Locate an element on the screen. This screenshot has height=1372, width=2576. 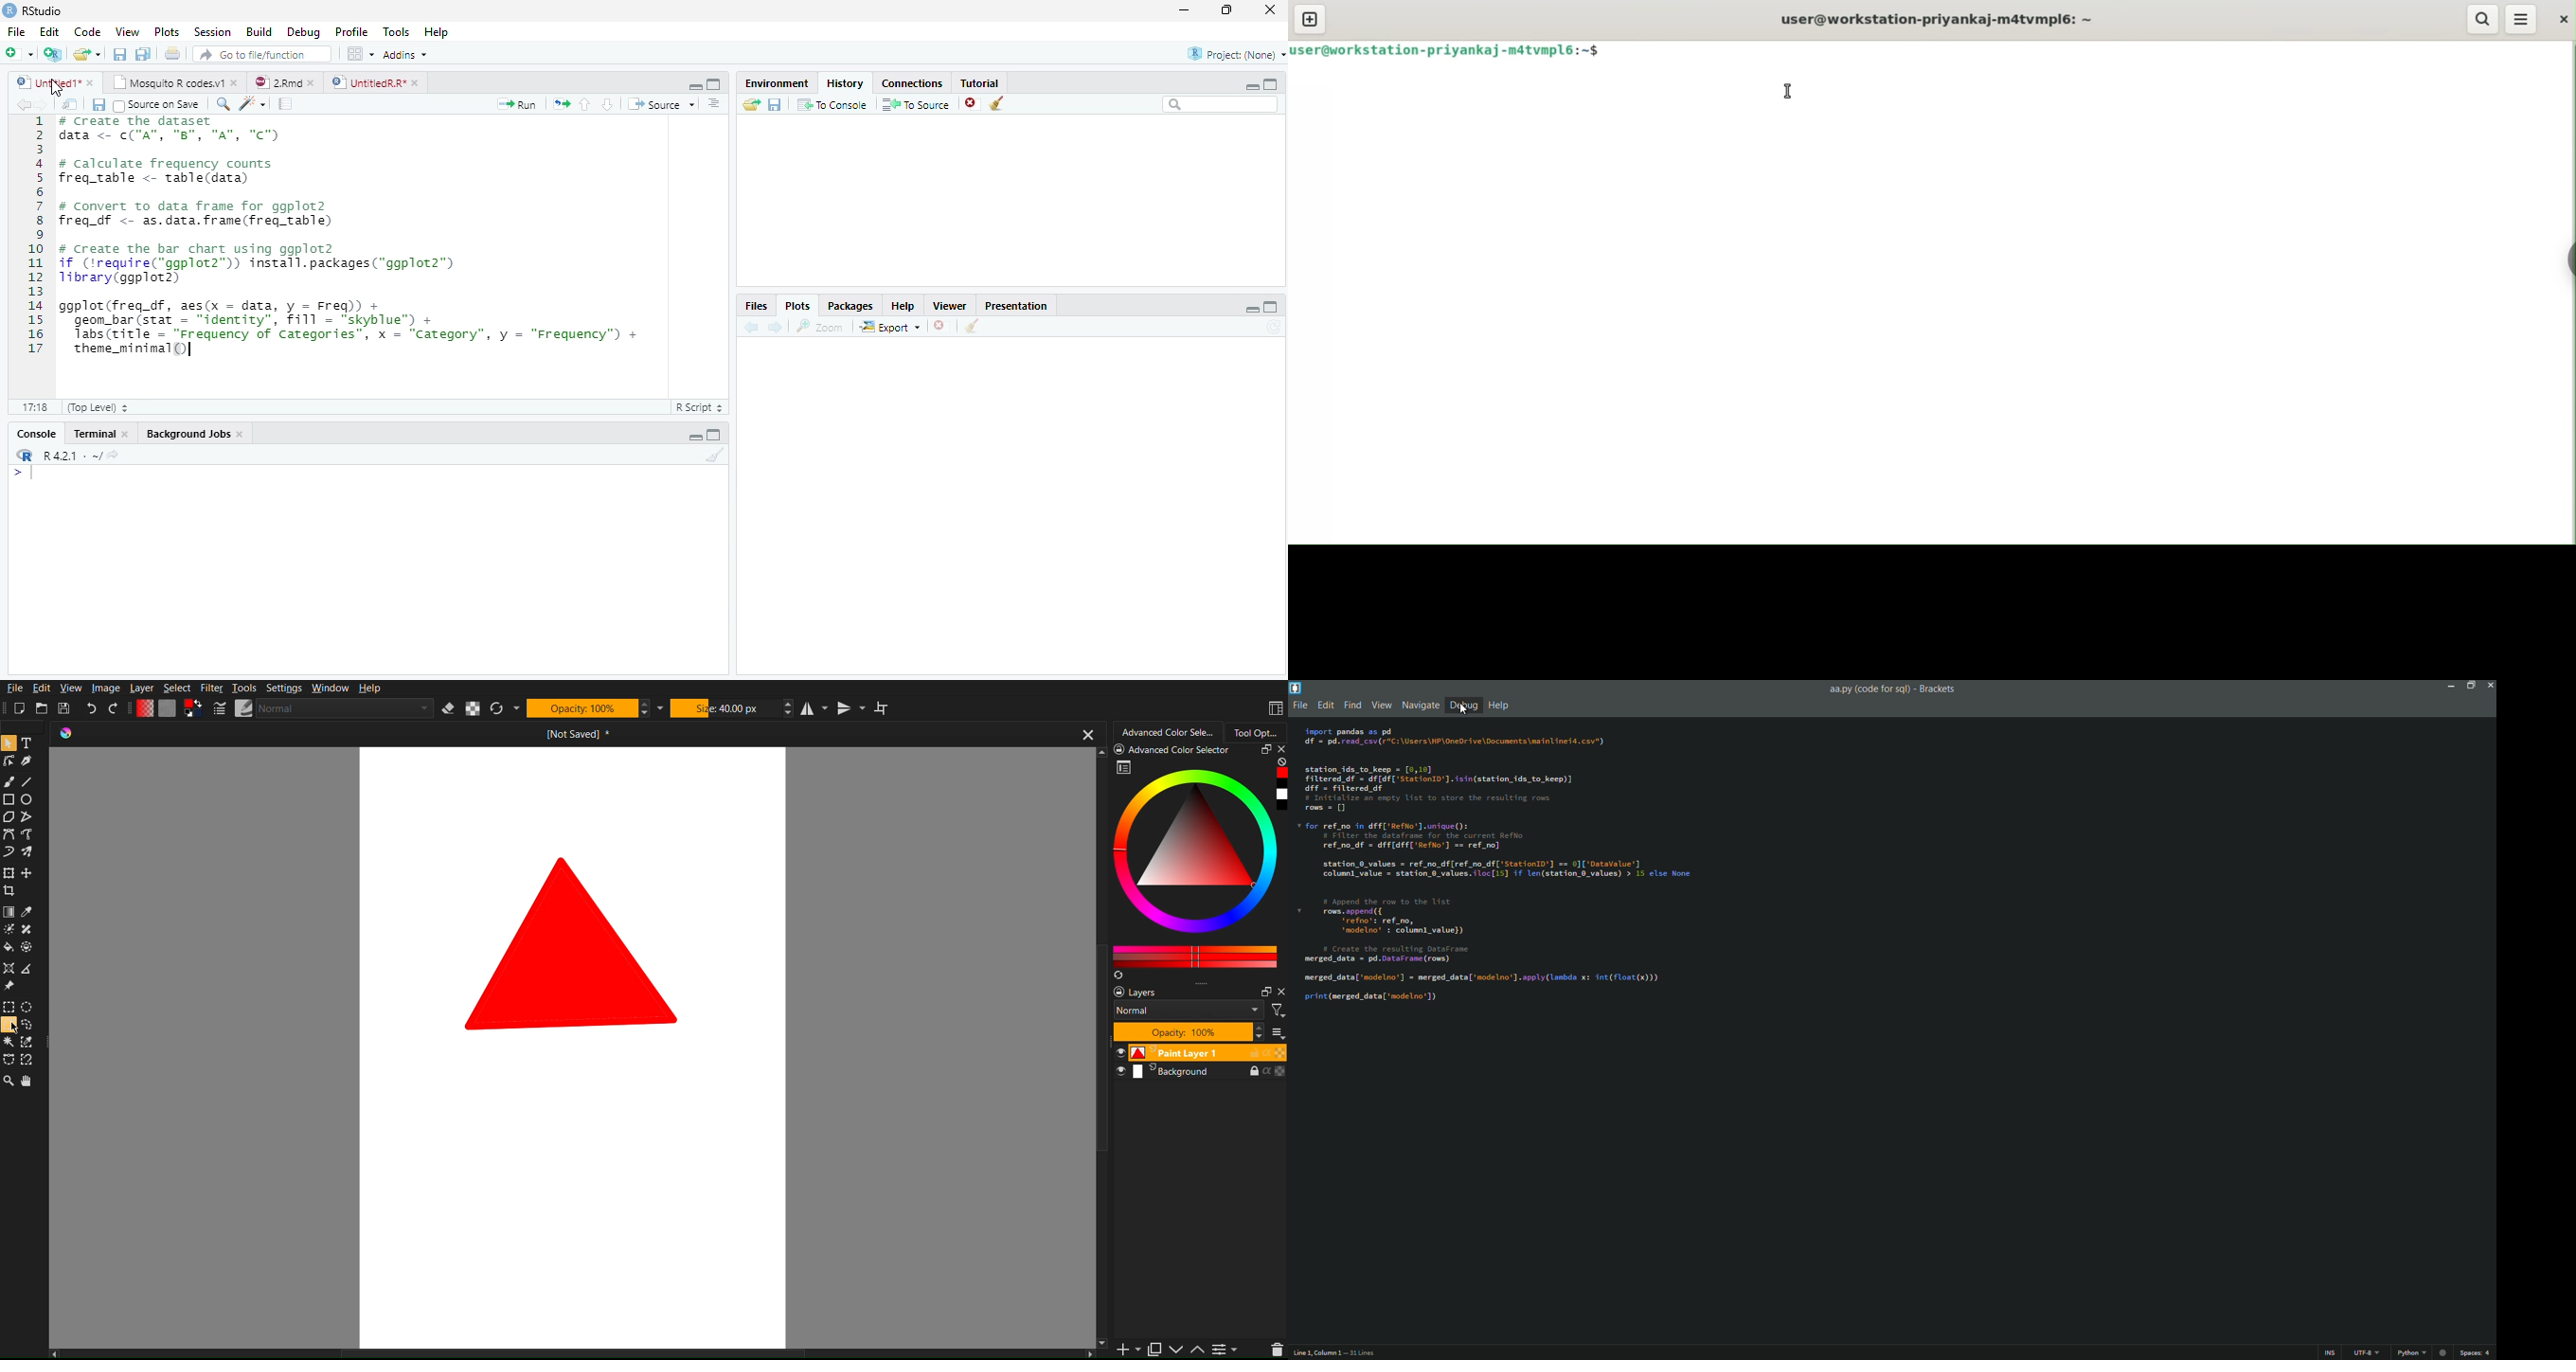
Rstudio is located at coordinates (32, 9).